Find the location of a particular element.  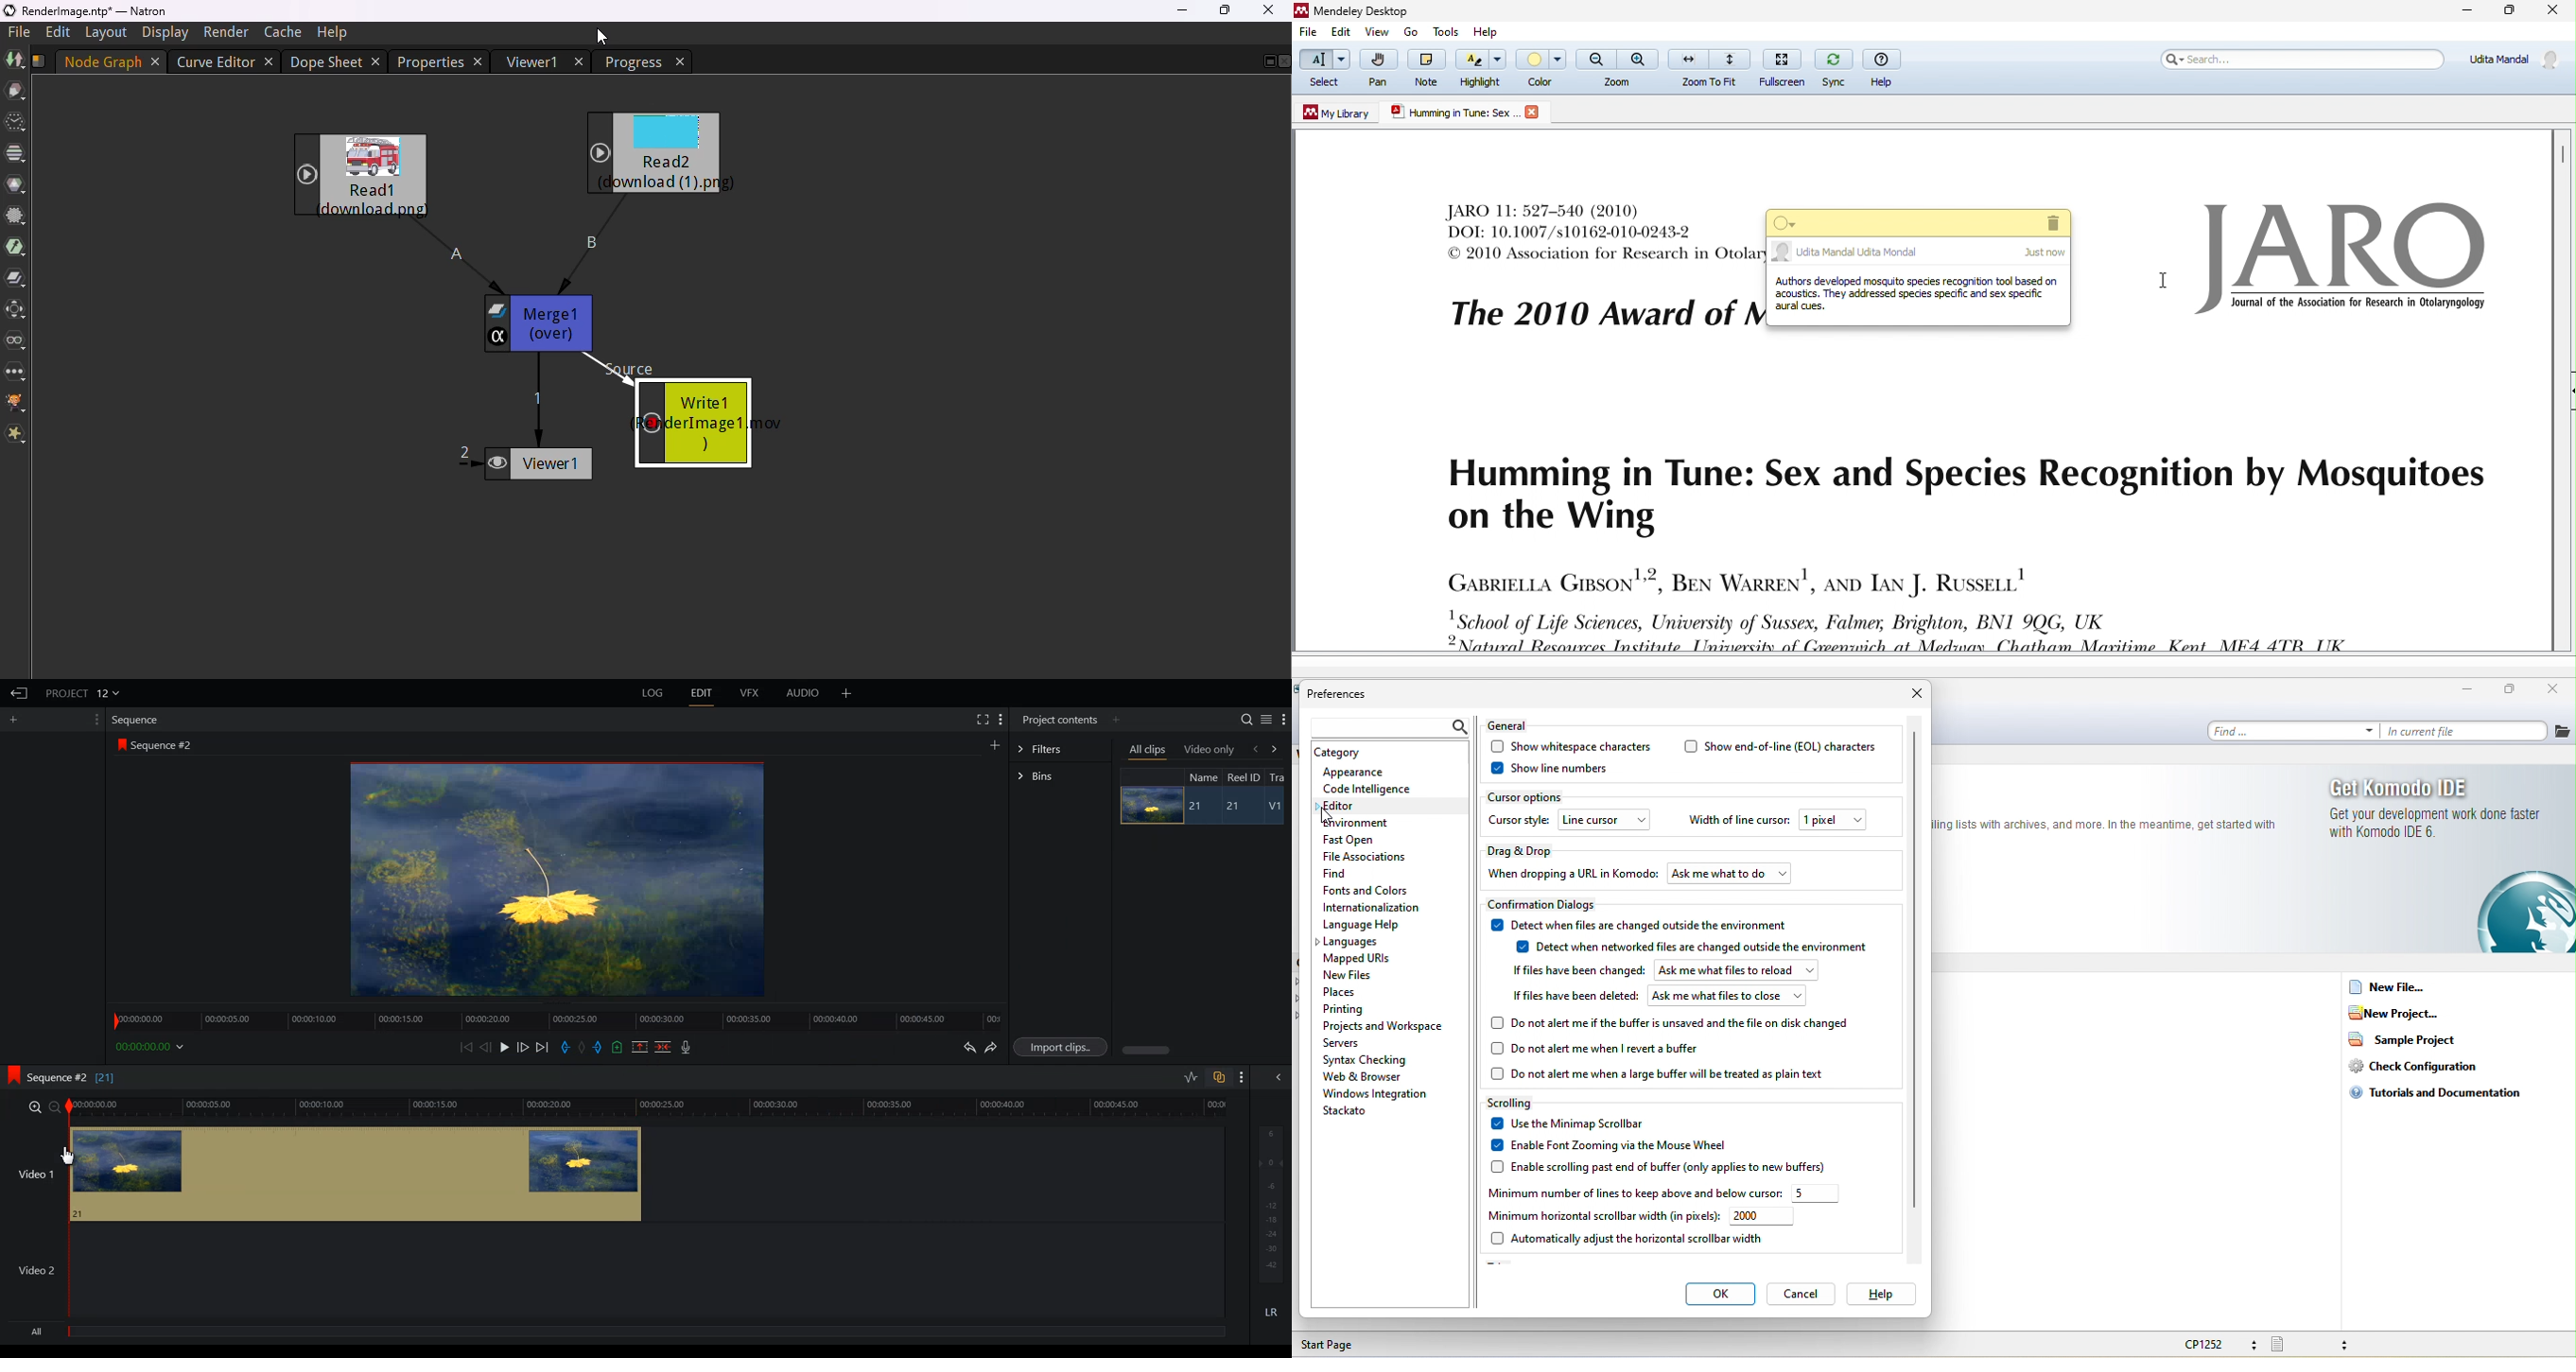

Show setting menu is located at coordinates (95, 719).